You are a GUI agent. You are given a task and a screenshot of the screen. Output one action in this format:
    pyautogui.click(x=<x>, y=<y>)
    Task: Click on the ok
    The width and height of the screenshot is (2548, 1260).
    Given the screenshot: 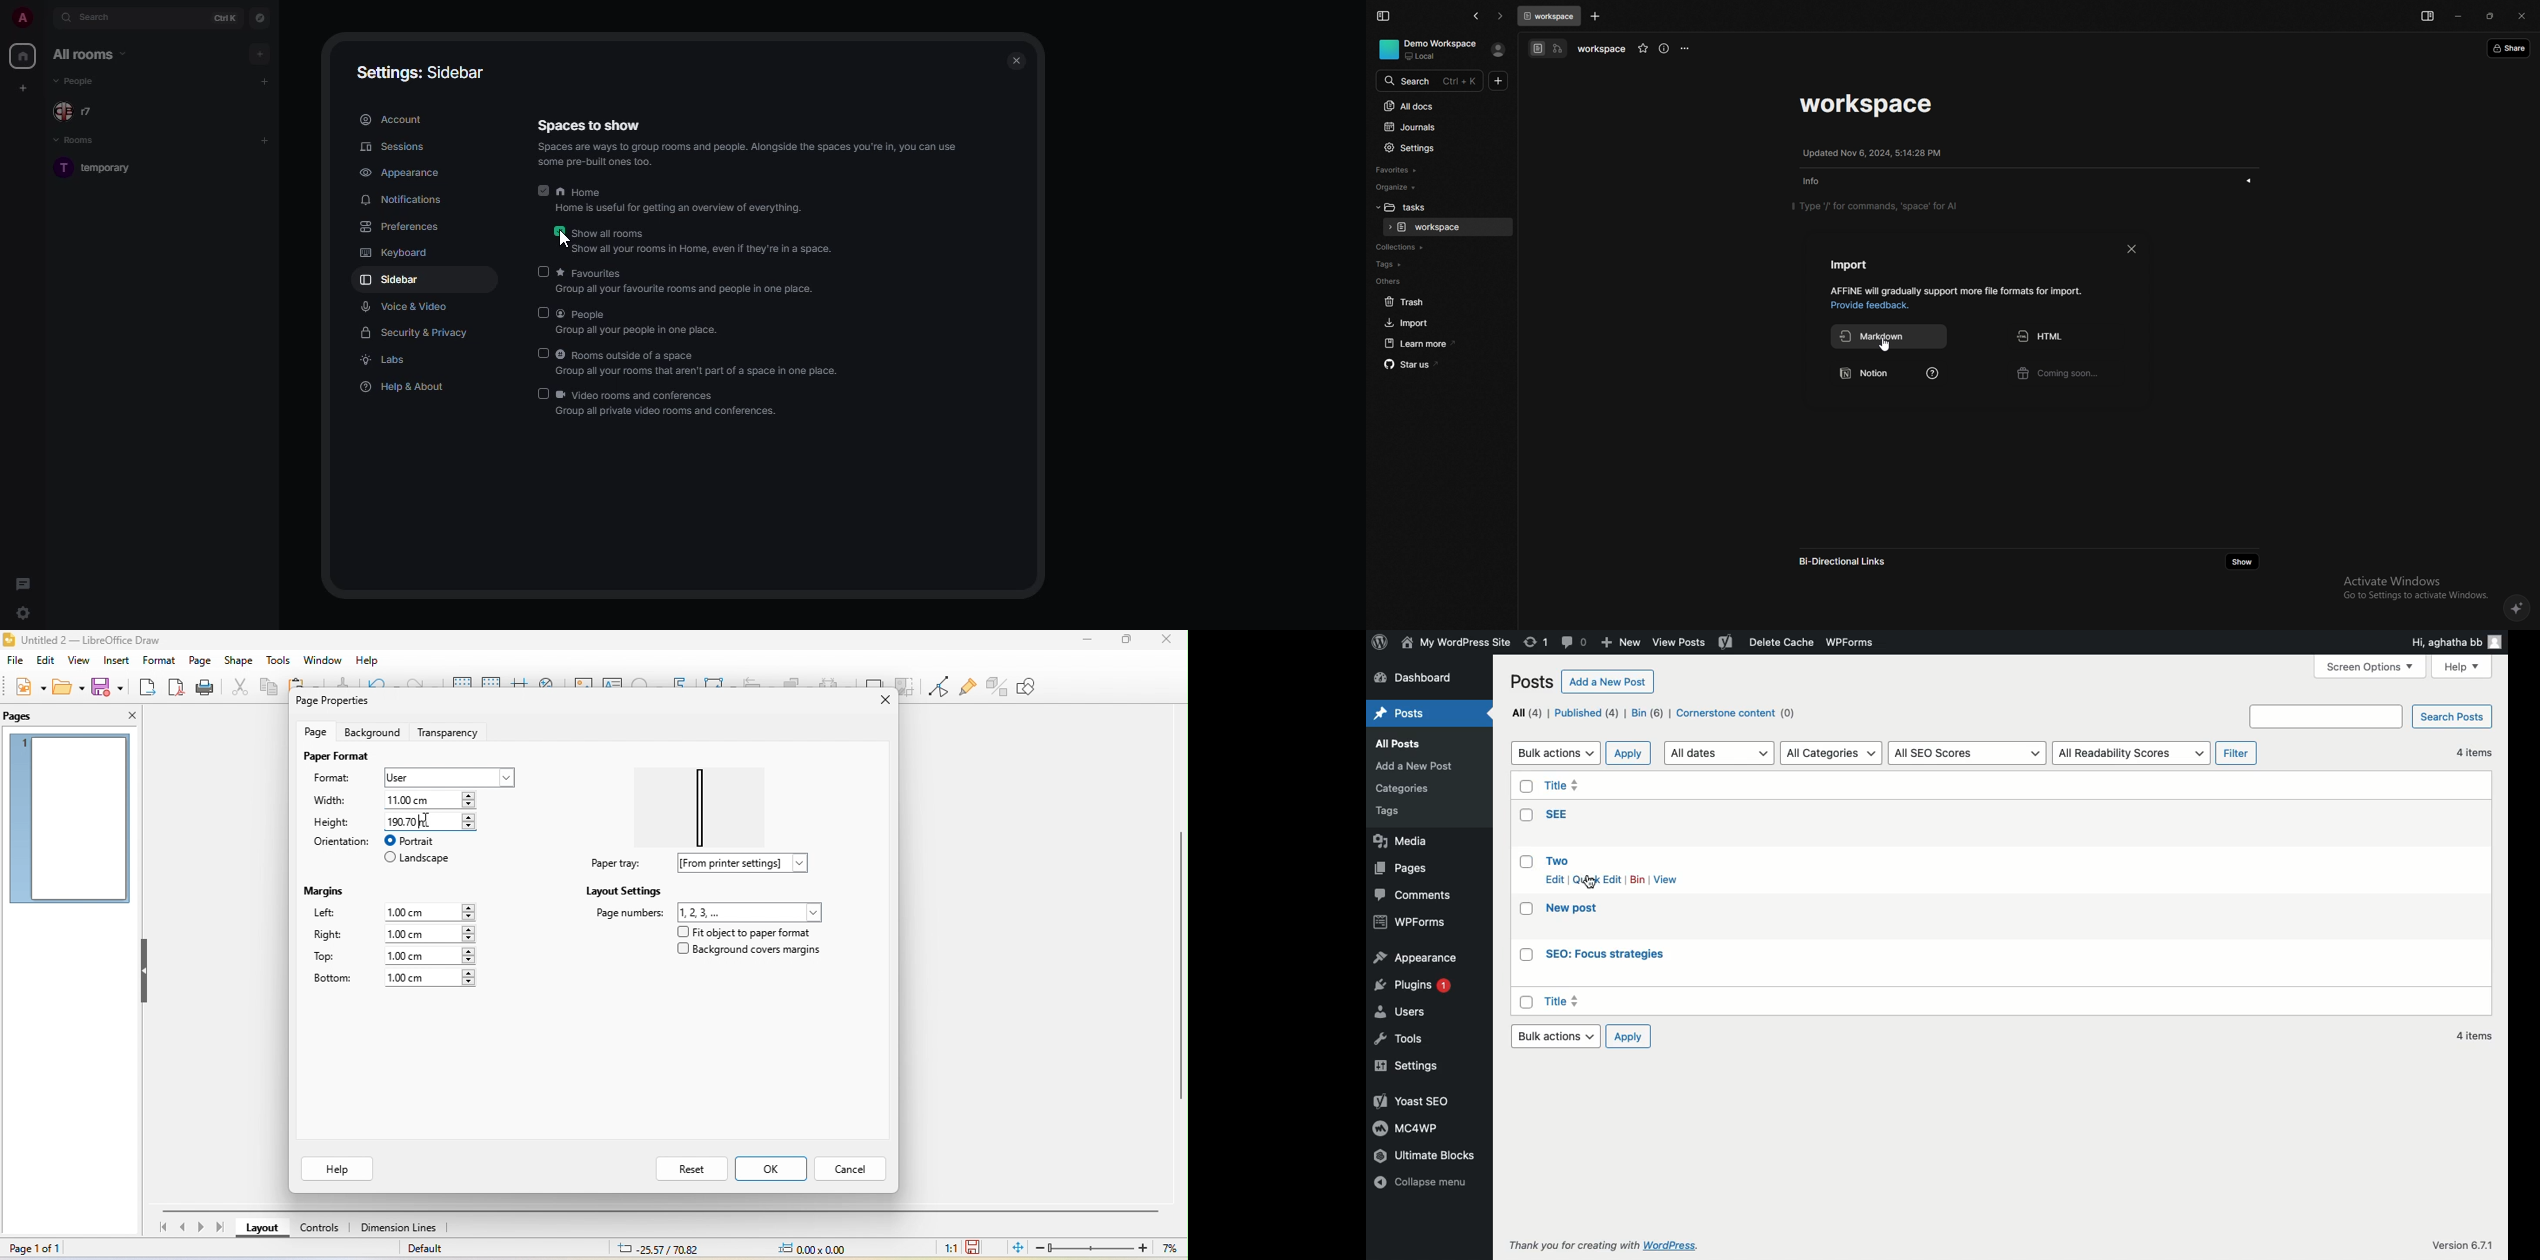 What is the action you would take?
    pyautogui.click(x=773, y=1169)
    